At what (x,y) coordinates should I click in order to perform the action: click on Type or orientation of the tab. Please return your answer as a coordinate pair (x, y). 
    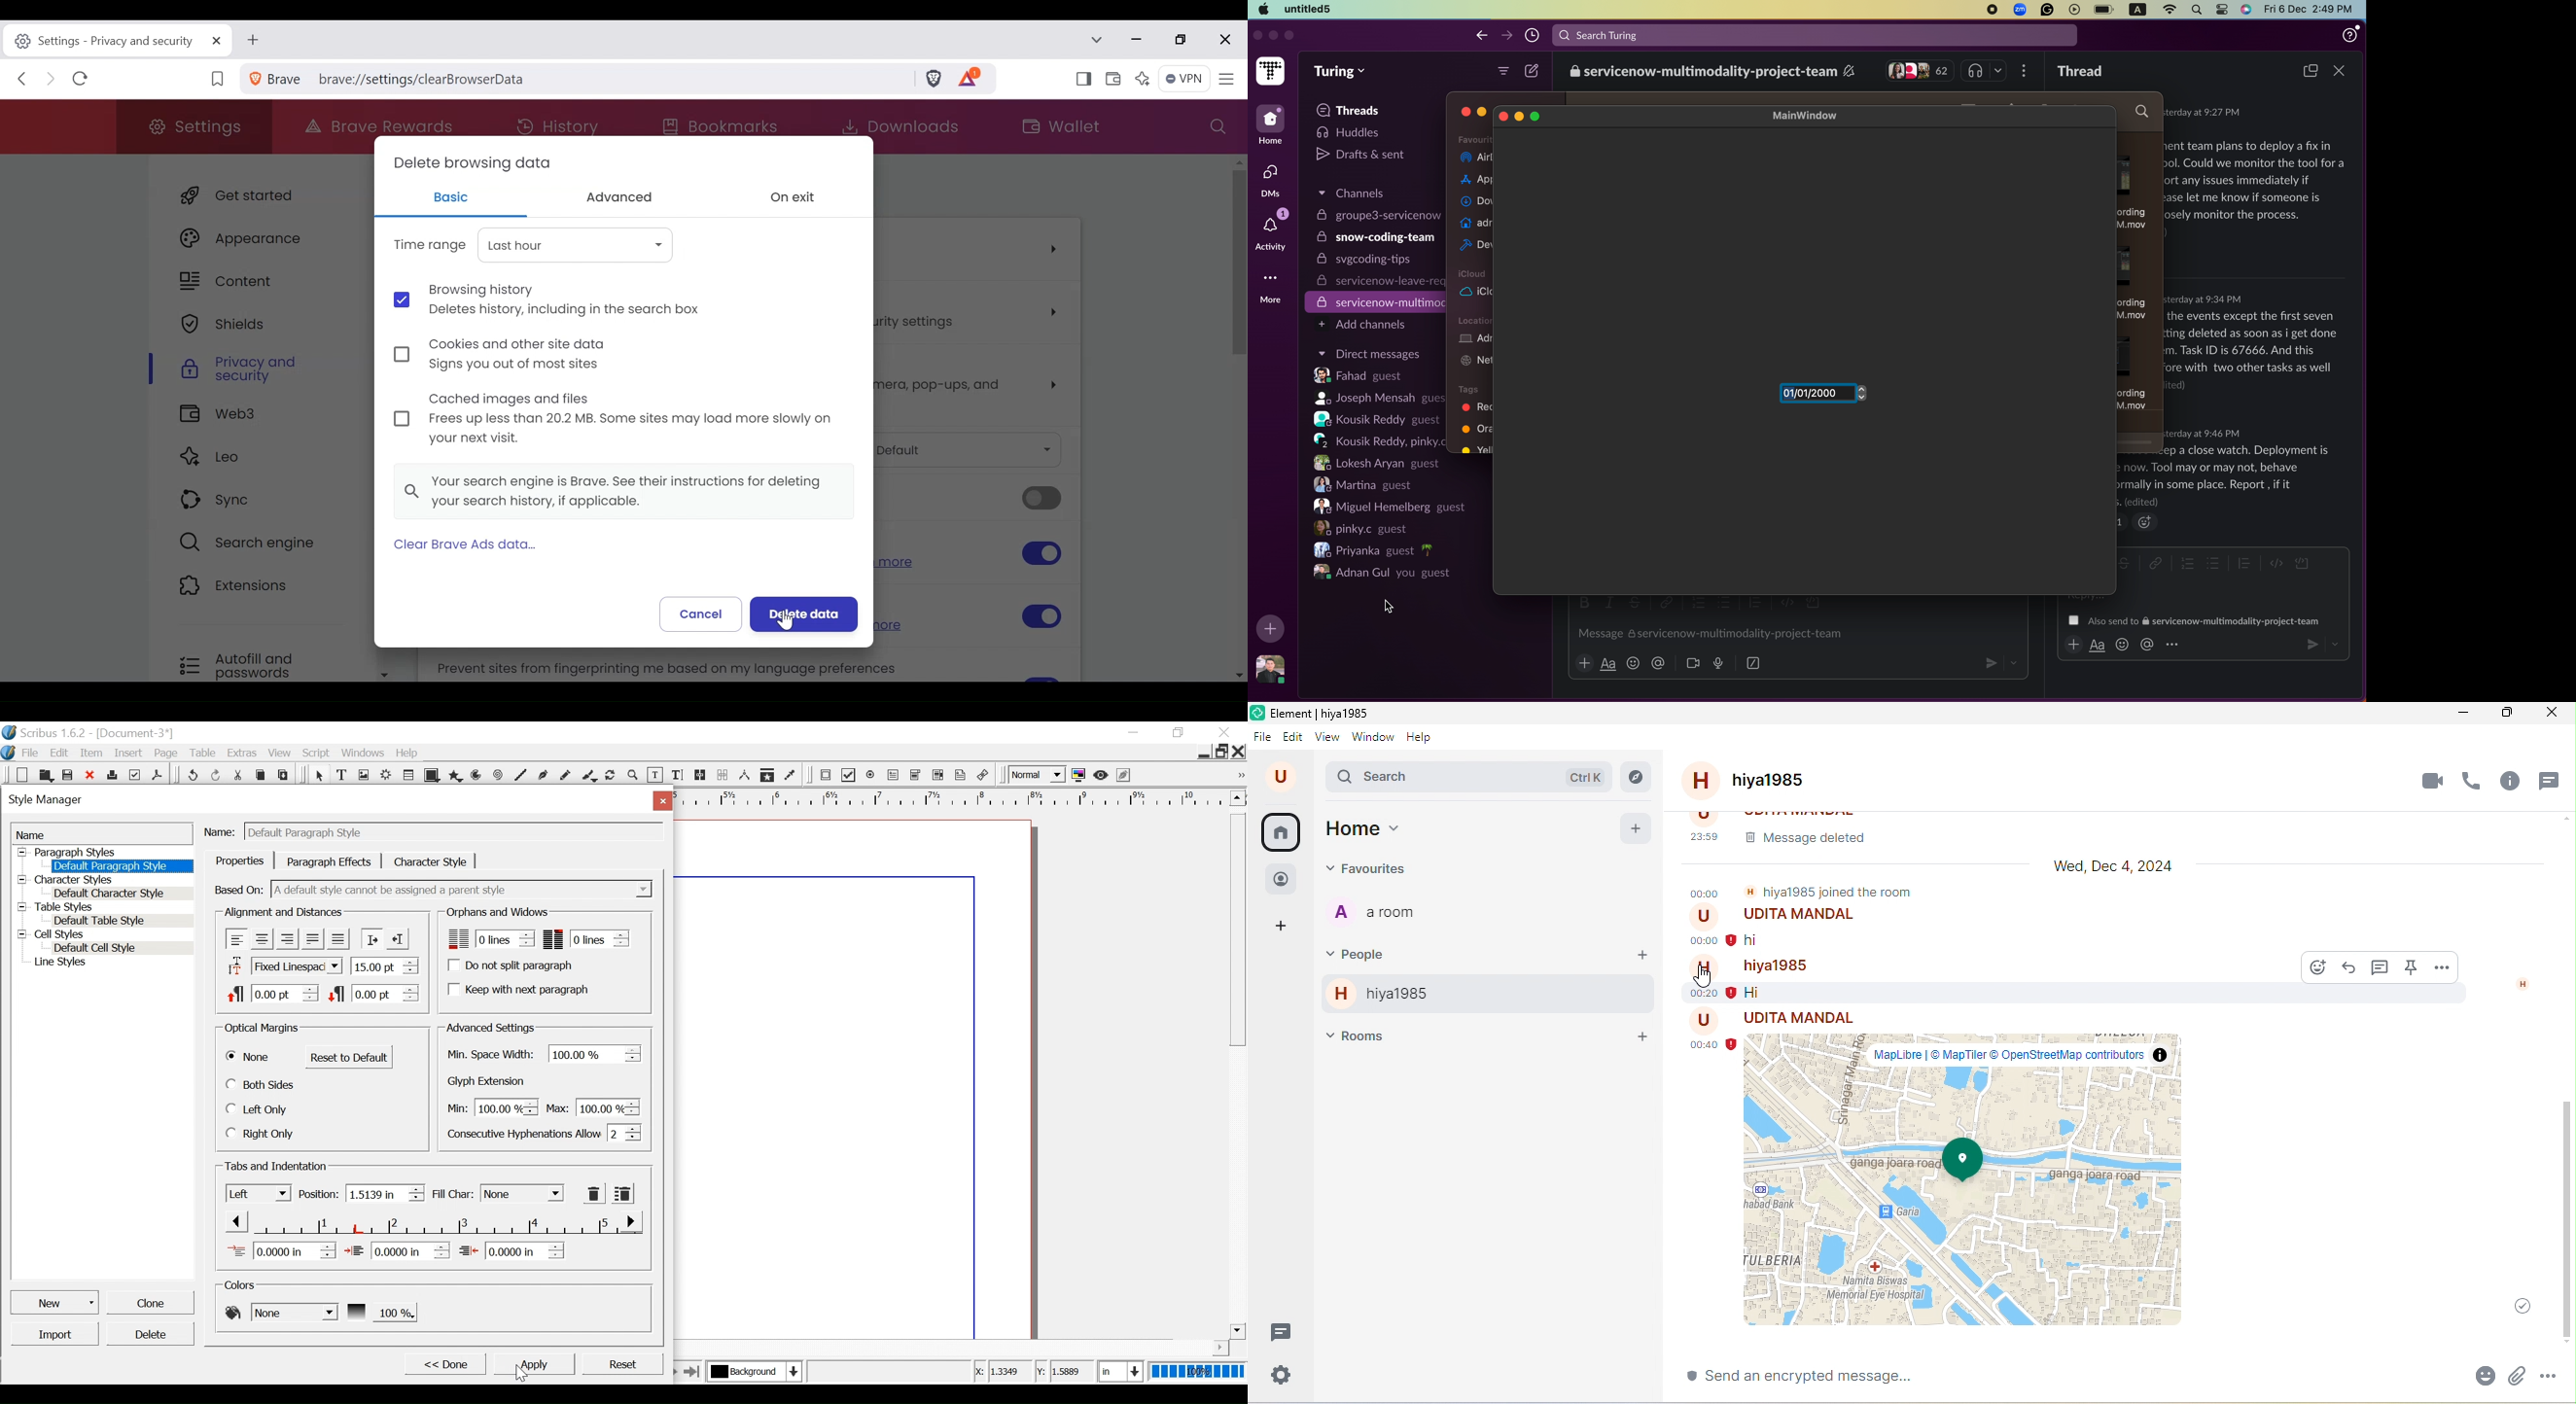
    Looking at the image, I should click on (259, 1193).